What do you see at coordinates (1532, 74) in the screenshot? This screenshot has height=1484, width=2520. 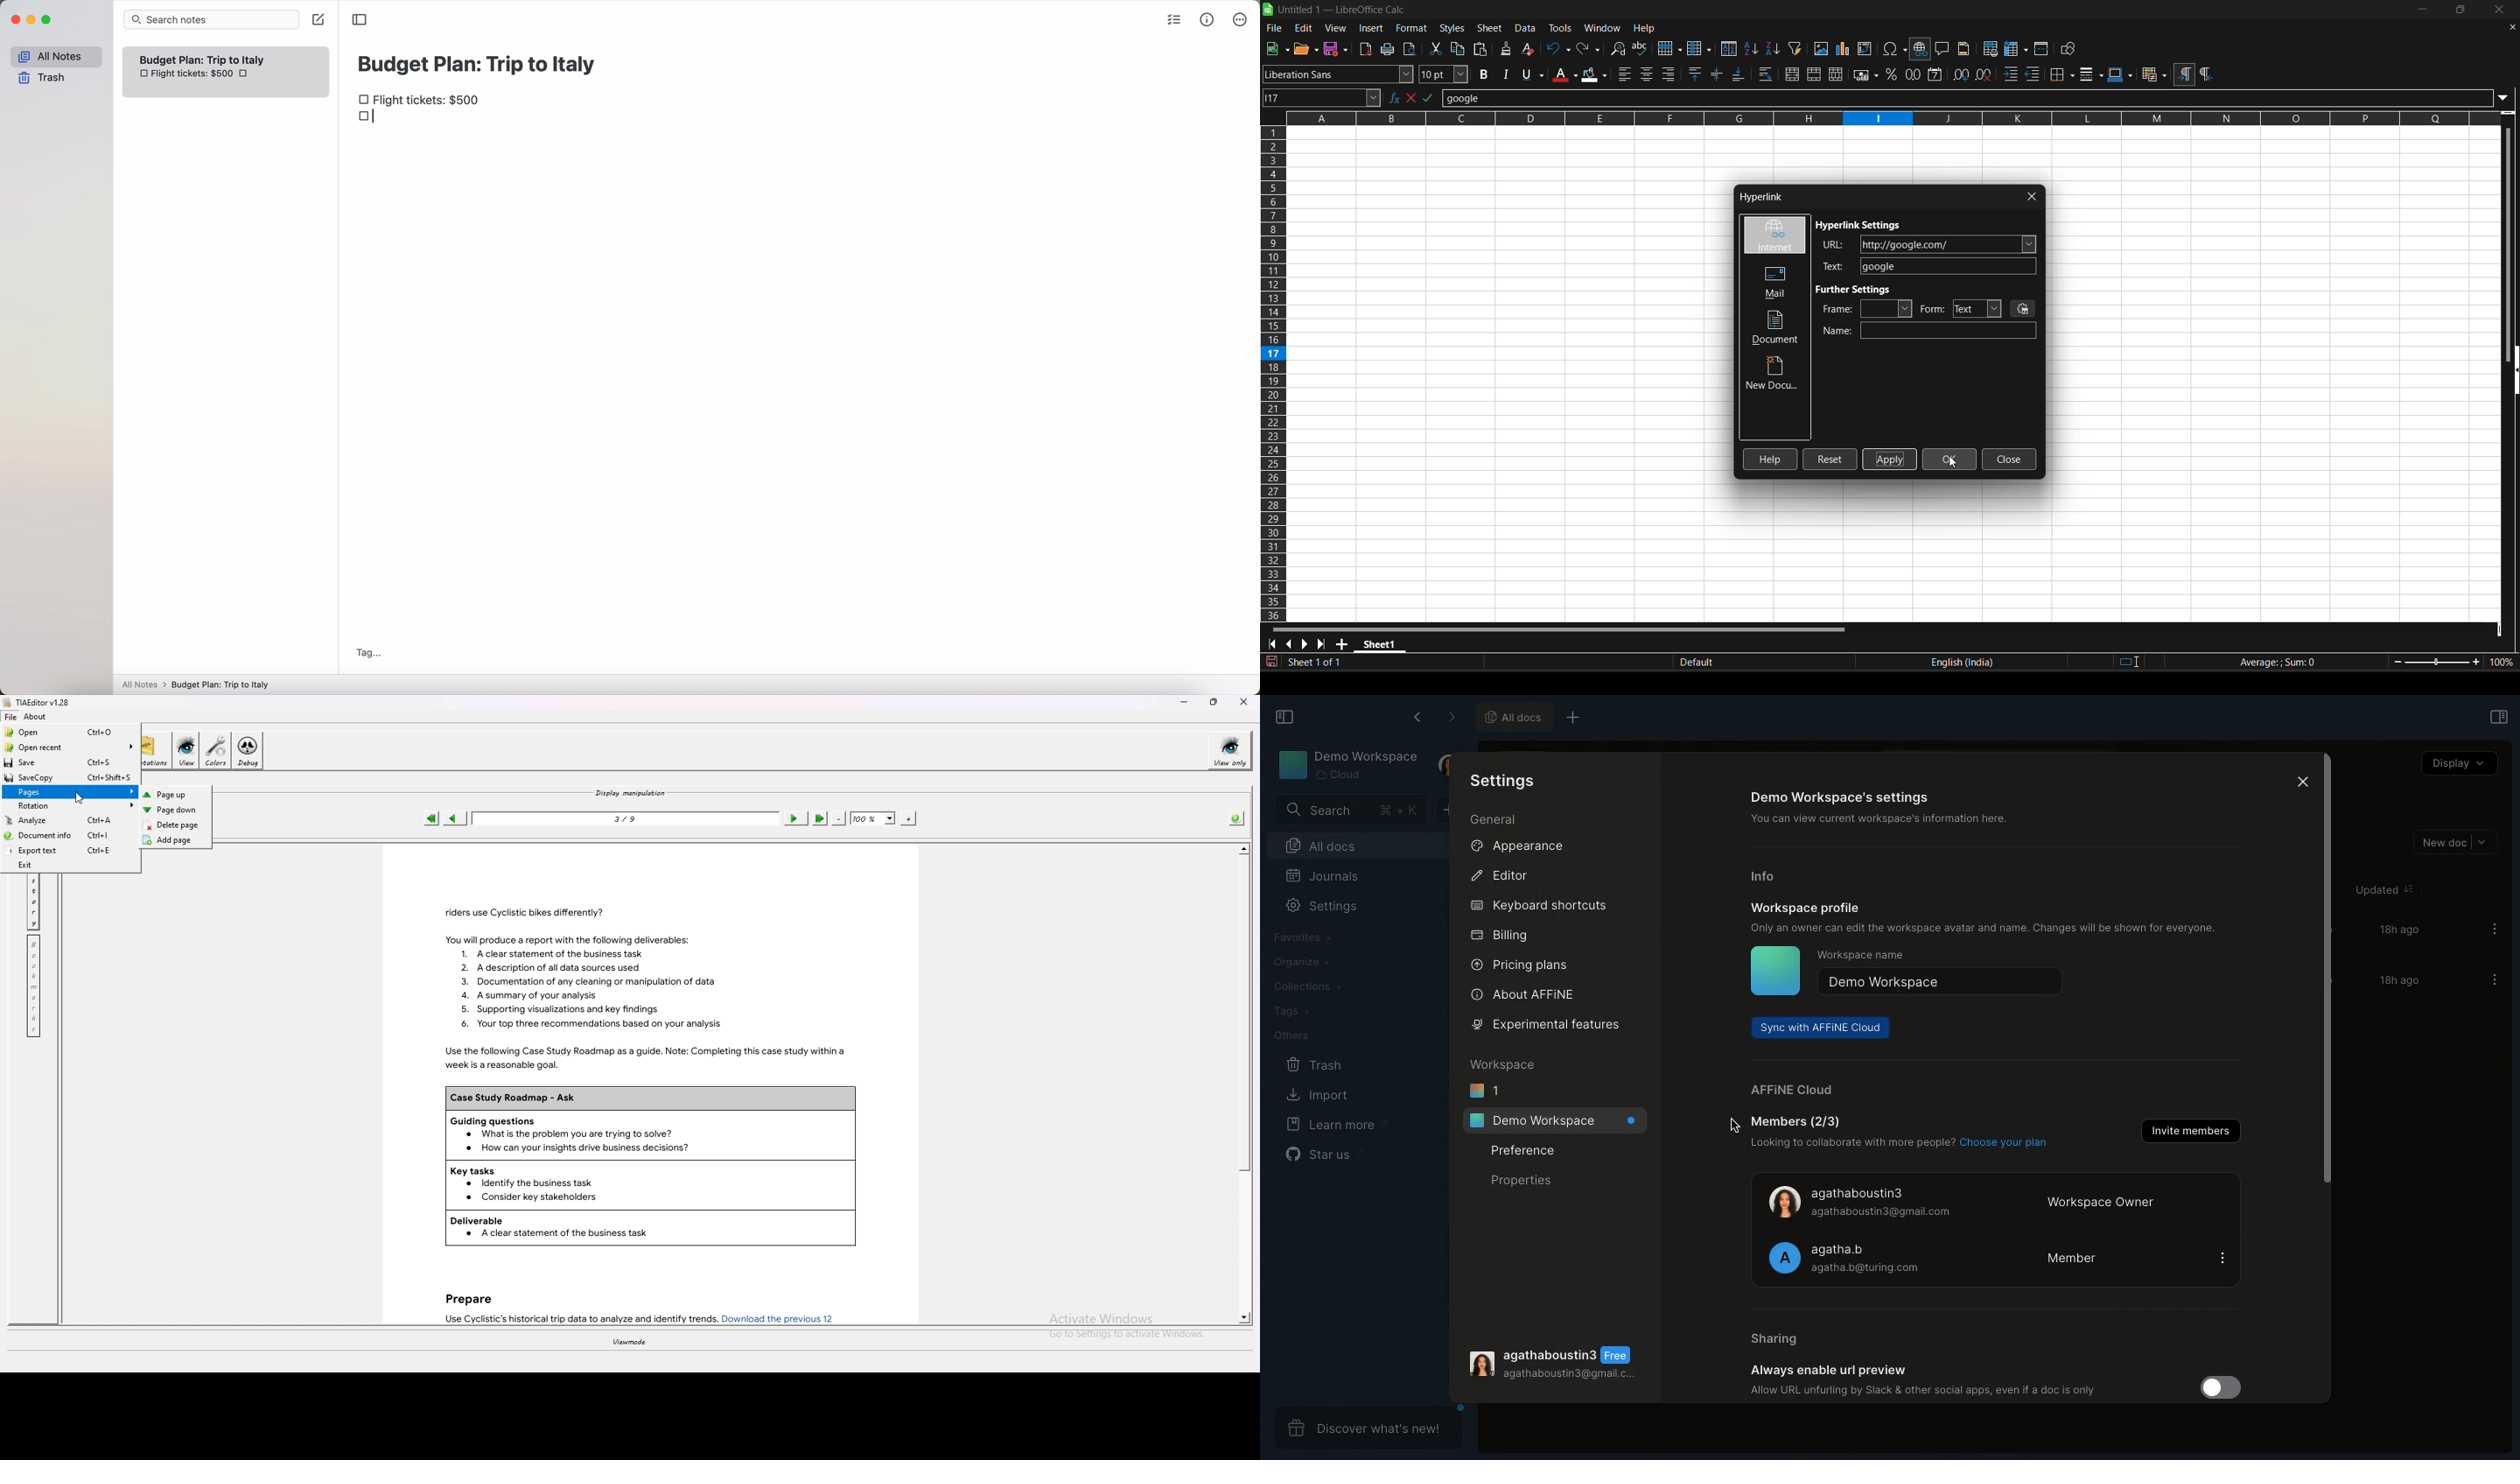 I see `underline` at bounding box center [1532, 74].